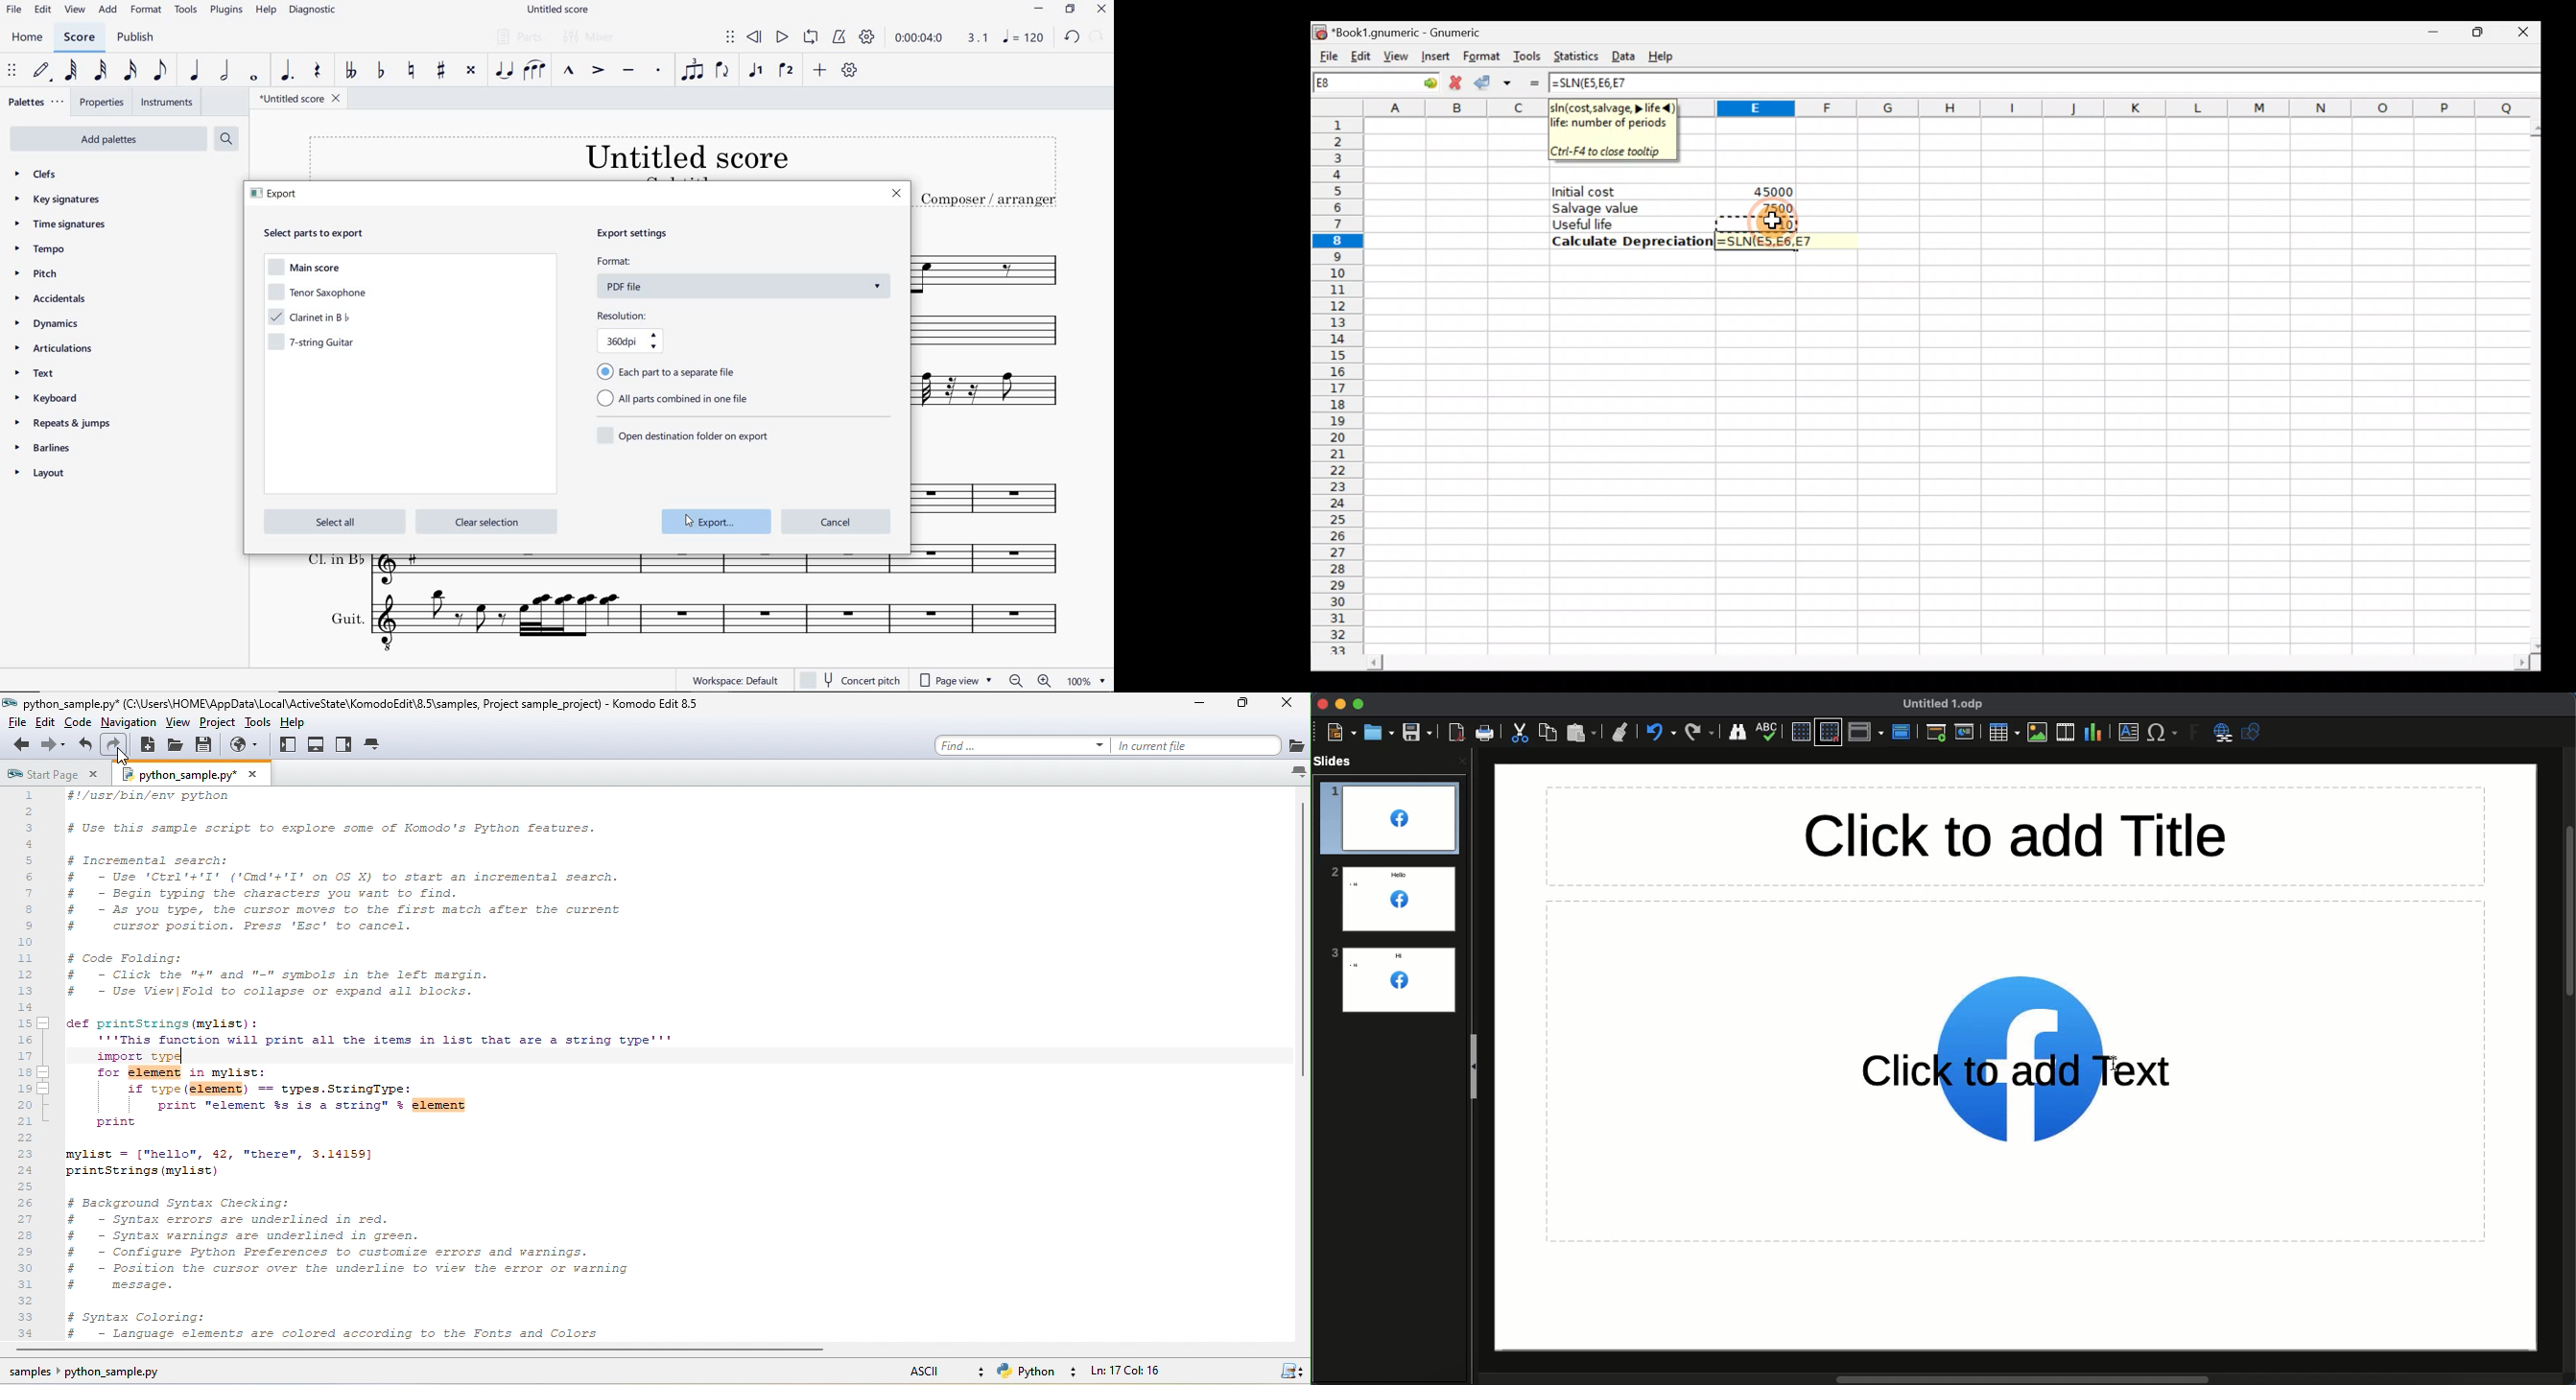  Describe the element at coordinates (1422, 83) in the screenshot. I see `go to` at that location.